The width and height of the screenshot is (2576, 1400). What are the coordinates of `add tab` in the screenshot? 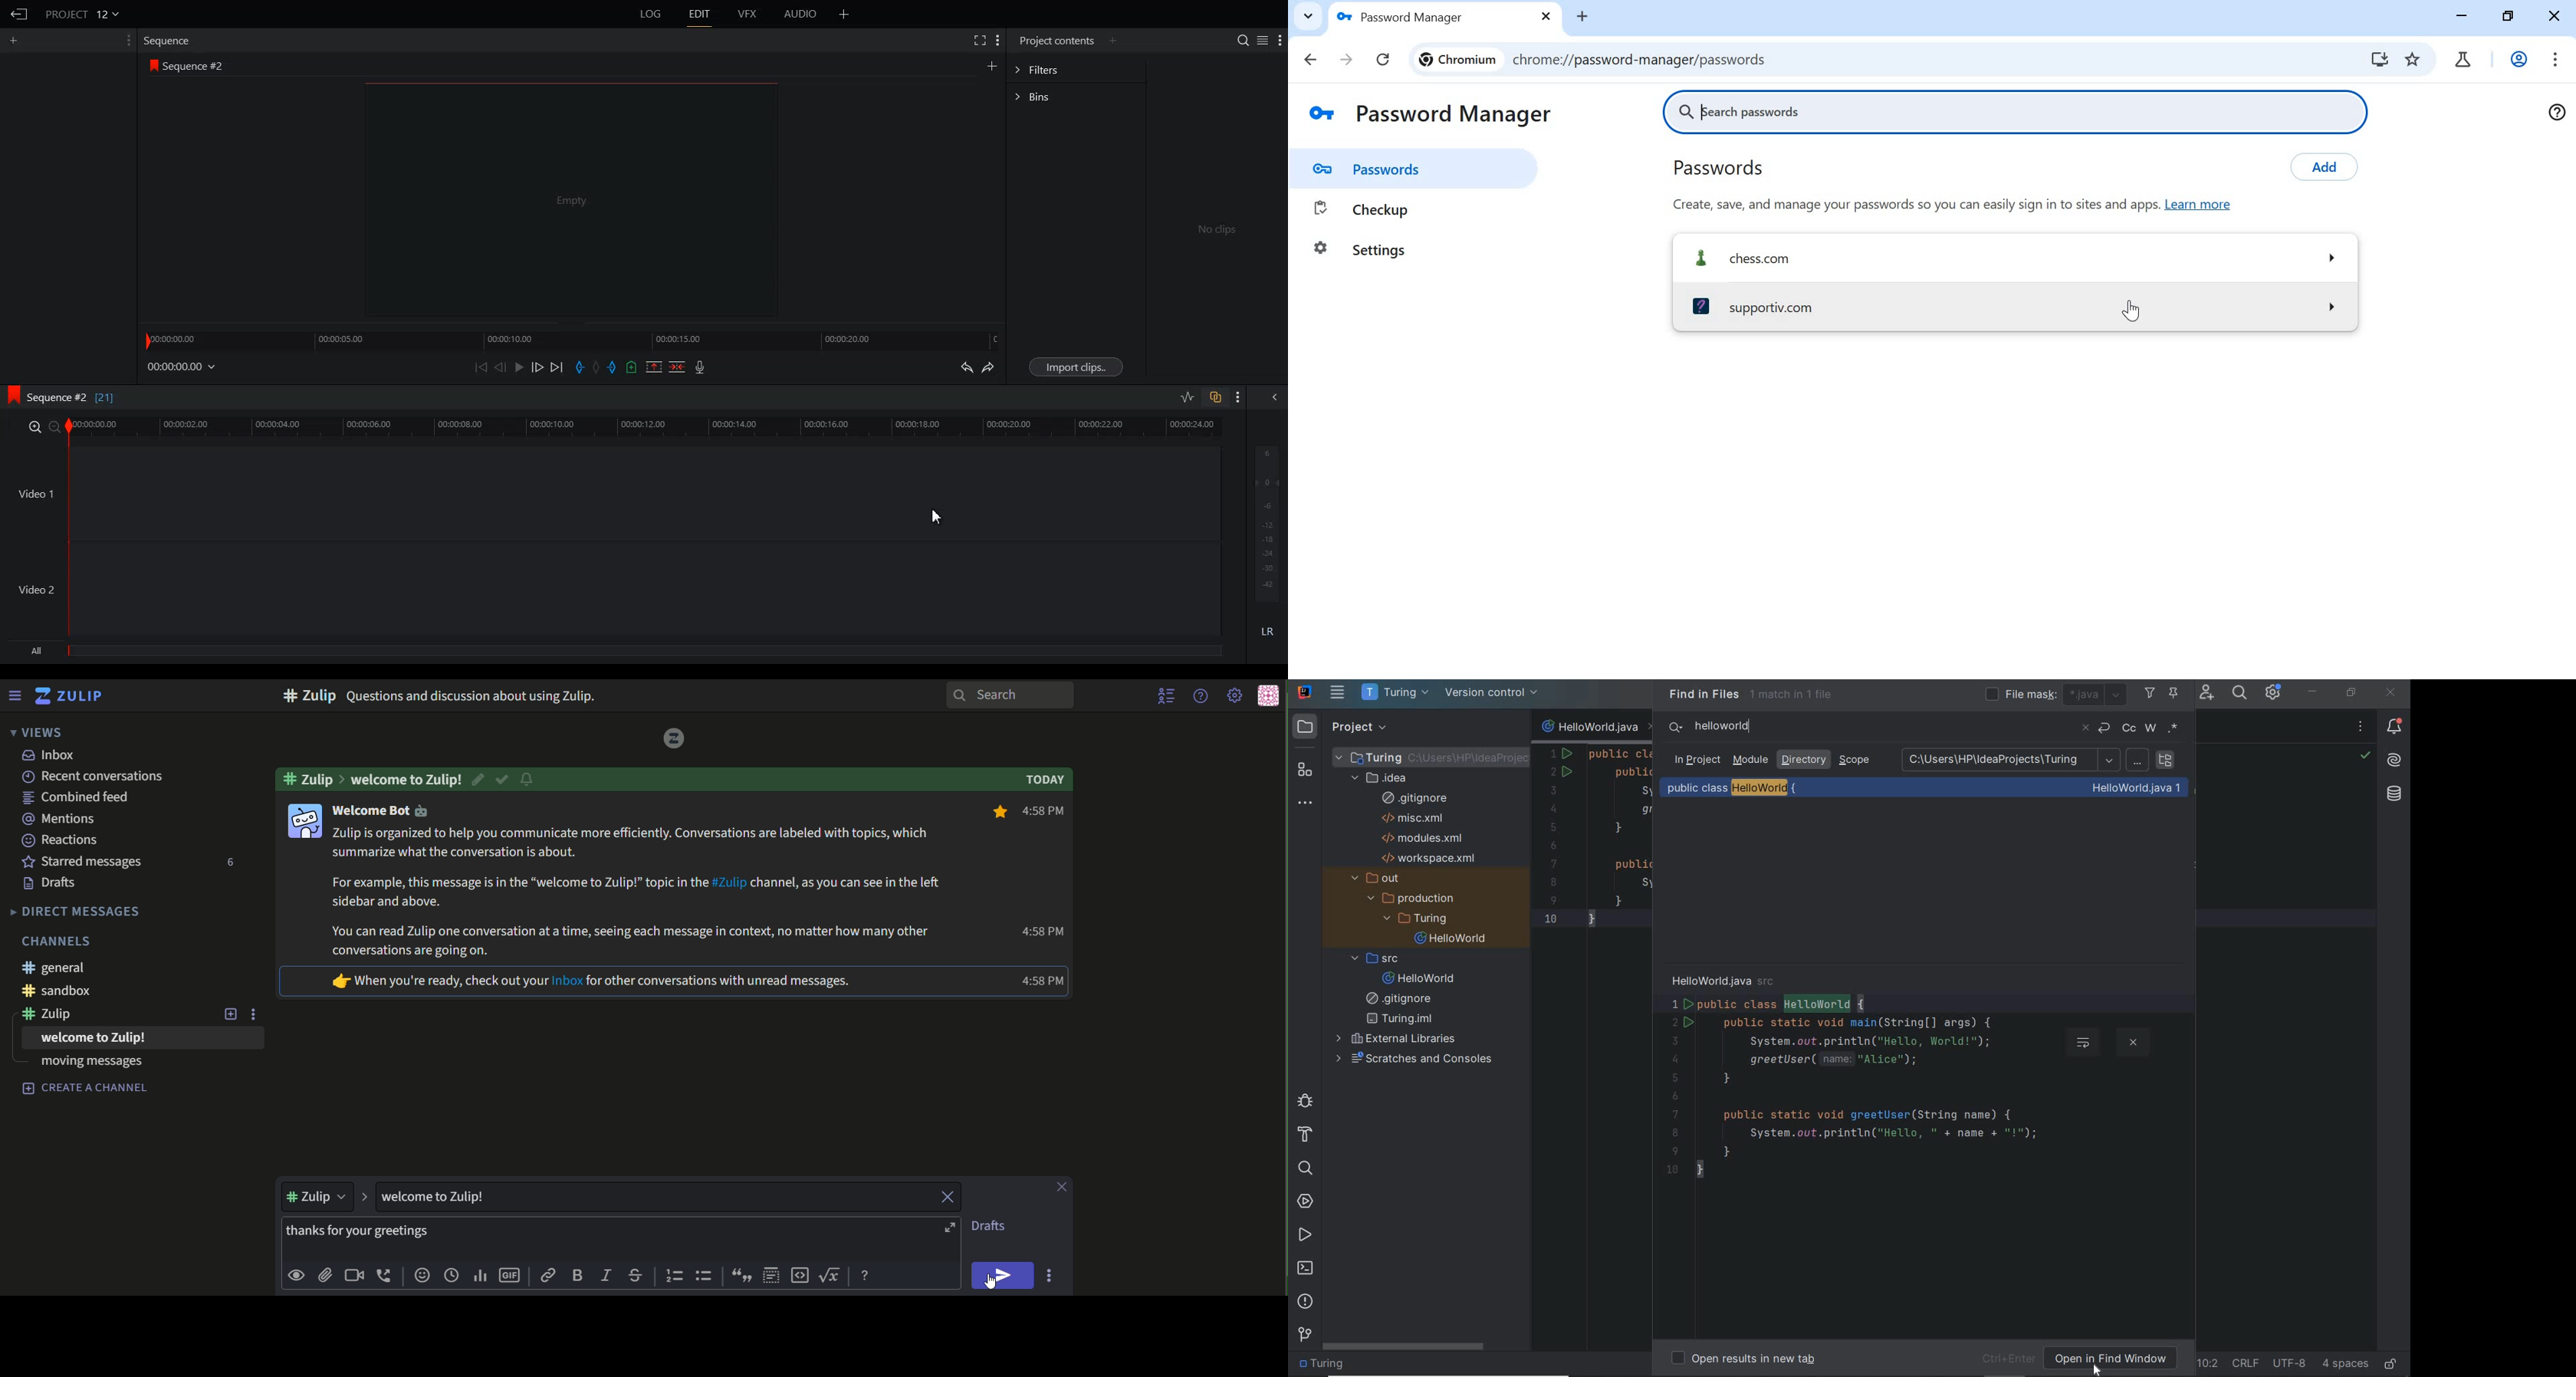 It's located at (1585, 17).